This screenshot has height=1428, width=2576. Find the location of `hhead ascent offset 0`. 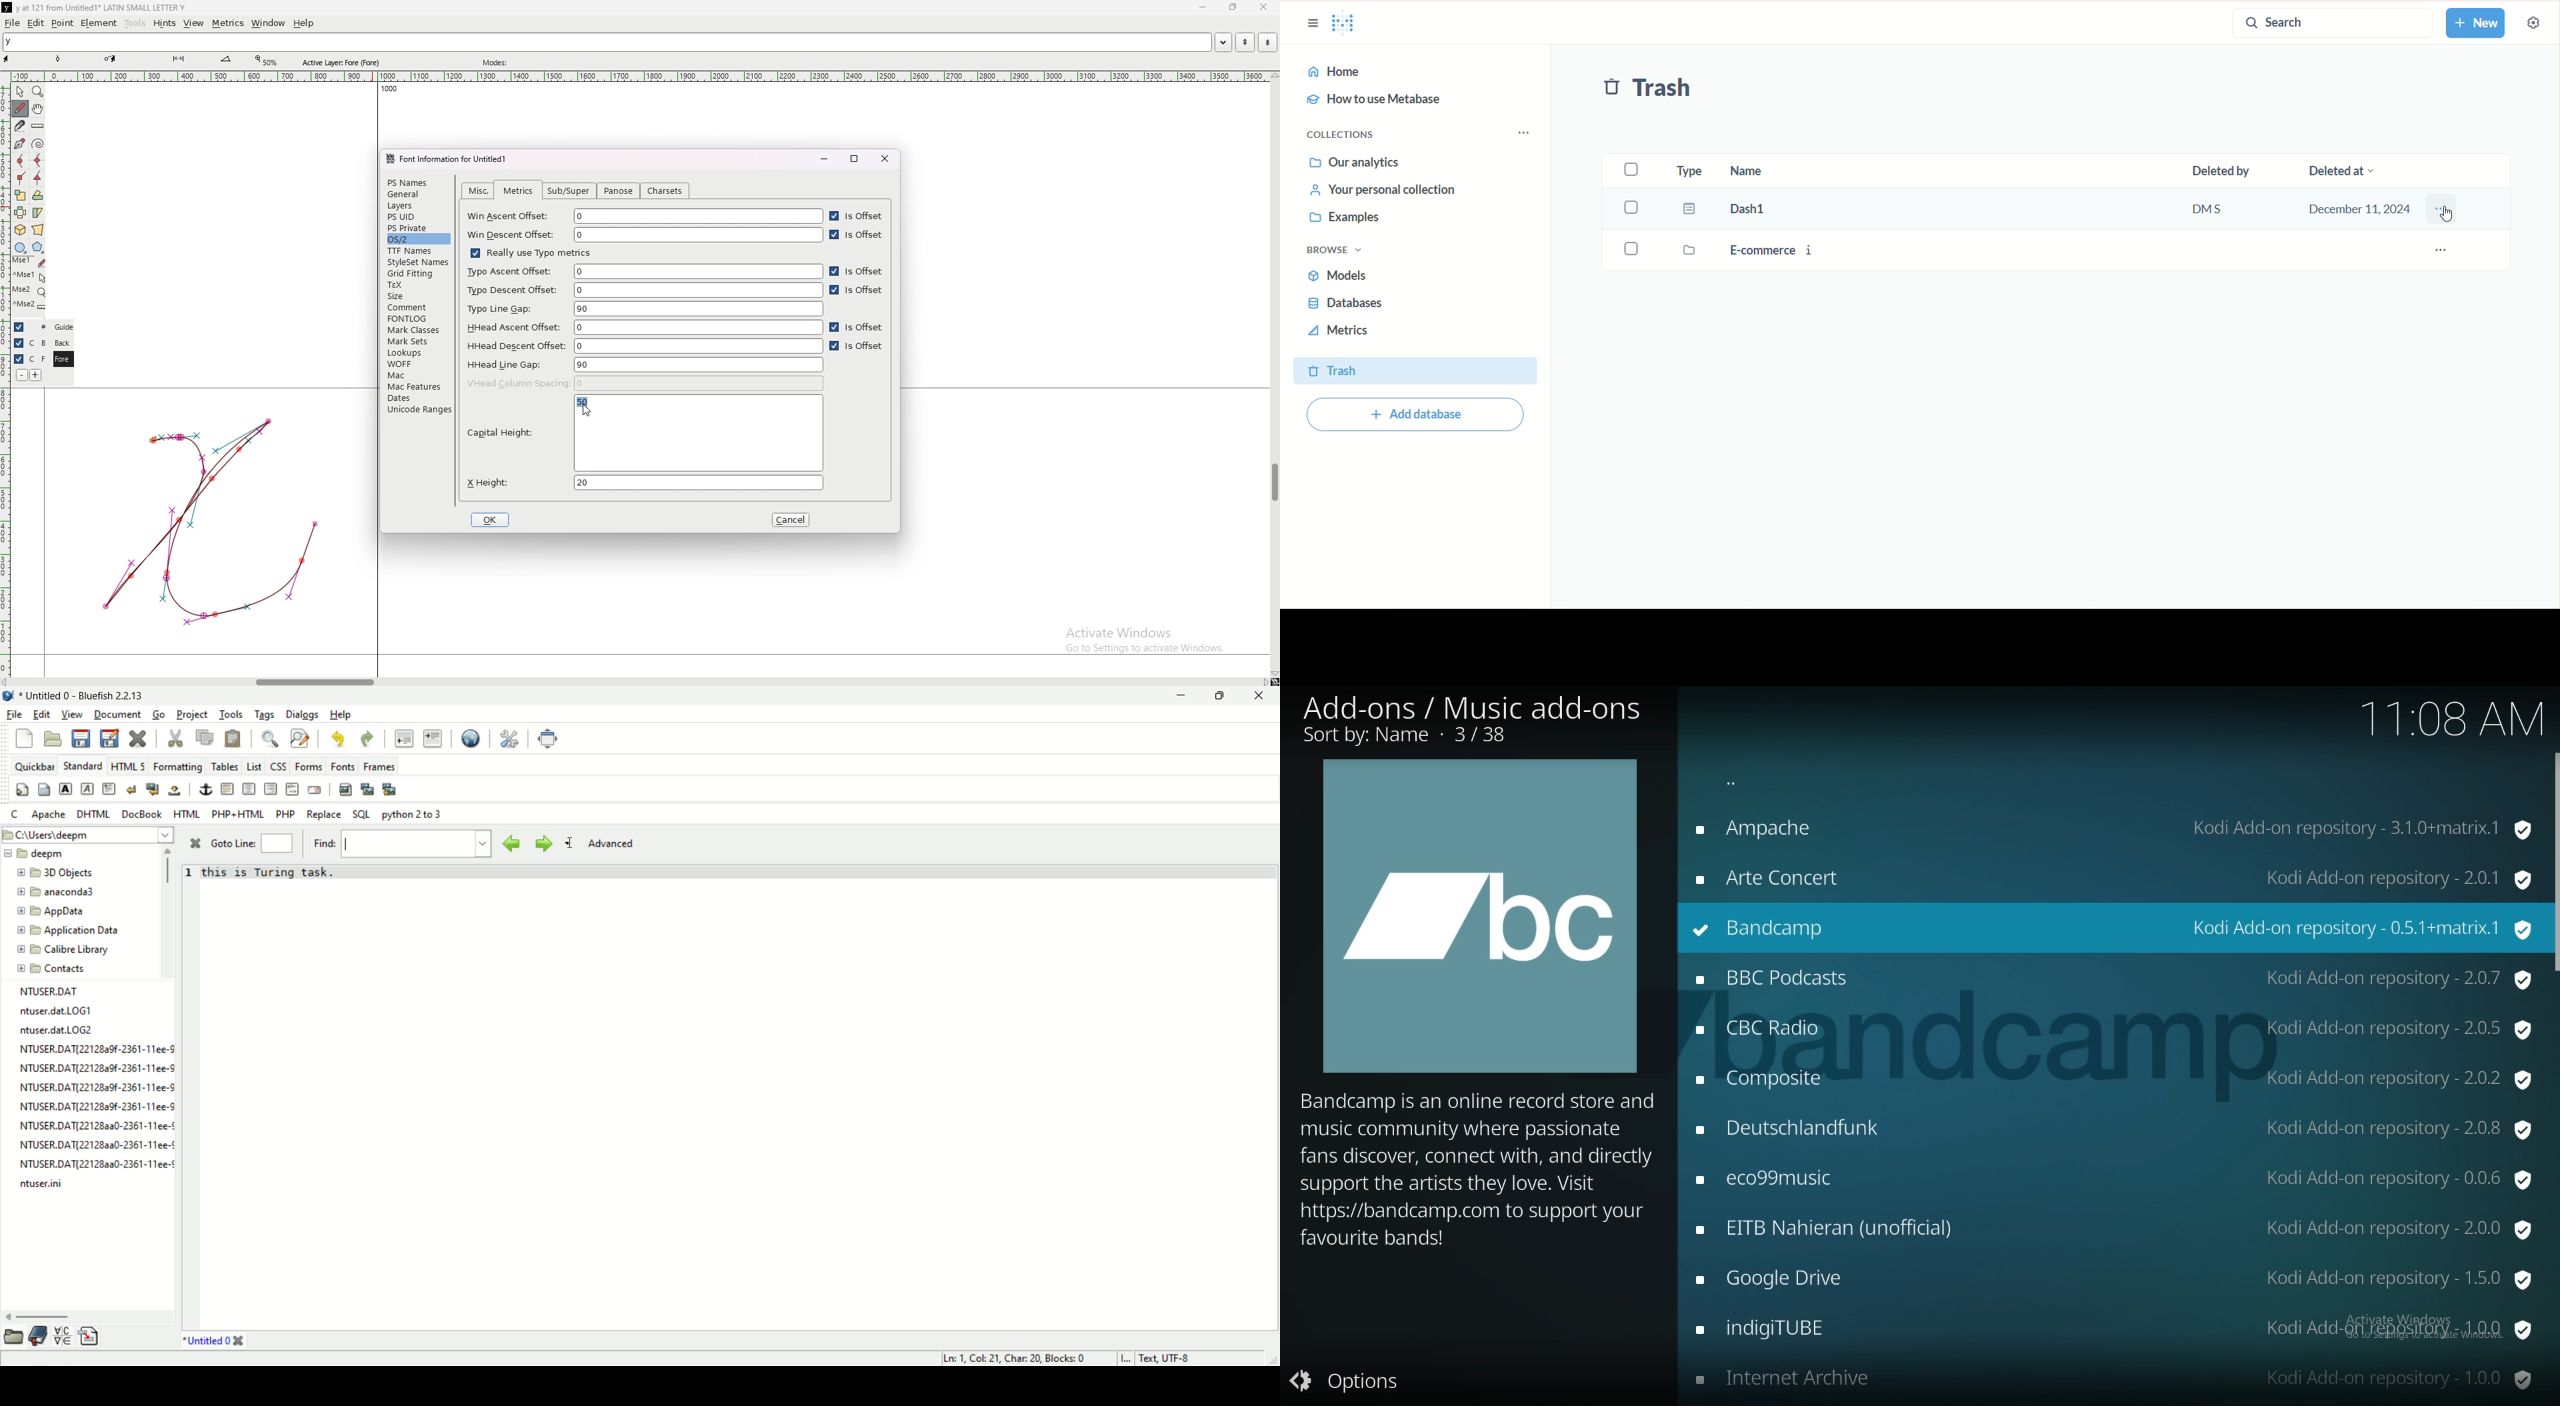

hhead ascent offset 0 is located at coordinates (643, 327).